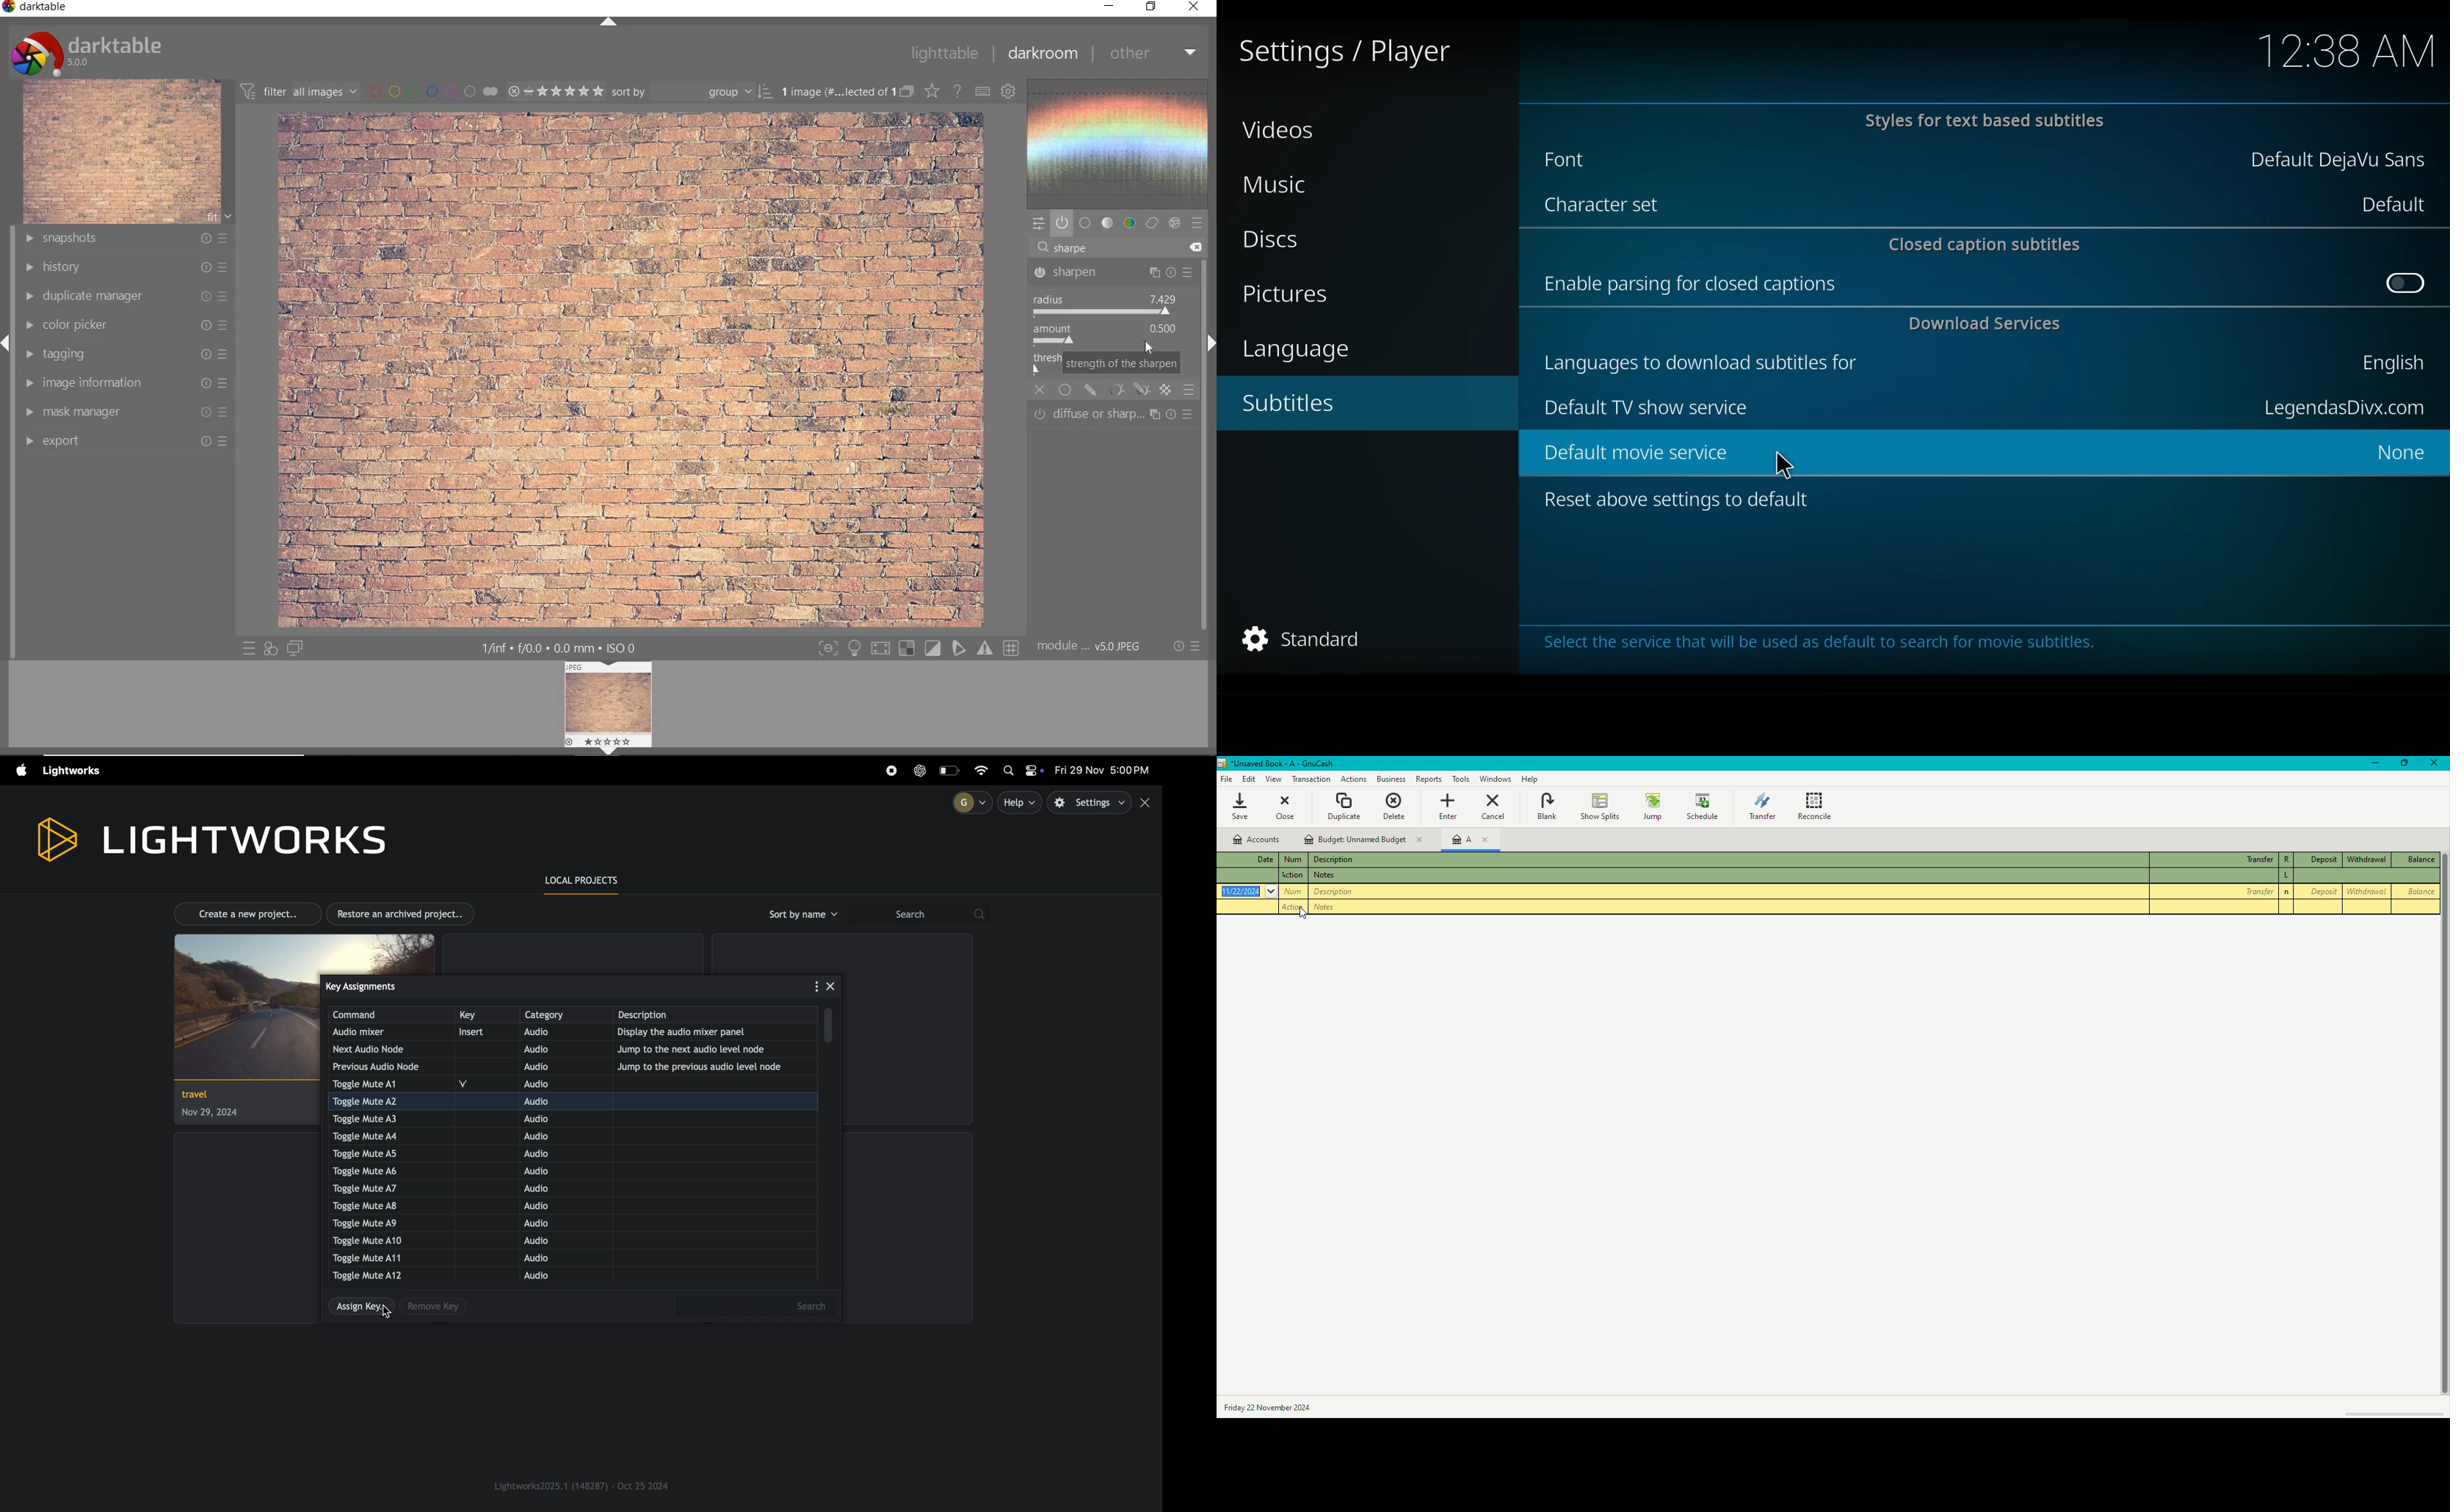 This screenshot has height=1512, width=2464. Describe the element at coordinates (375, 1085) in the screenshot. I see `toggle mute 1` at that location.